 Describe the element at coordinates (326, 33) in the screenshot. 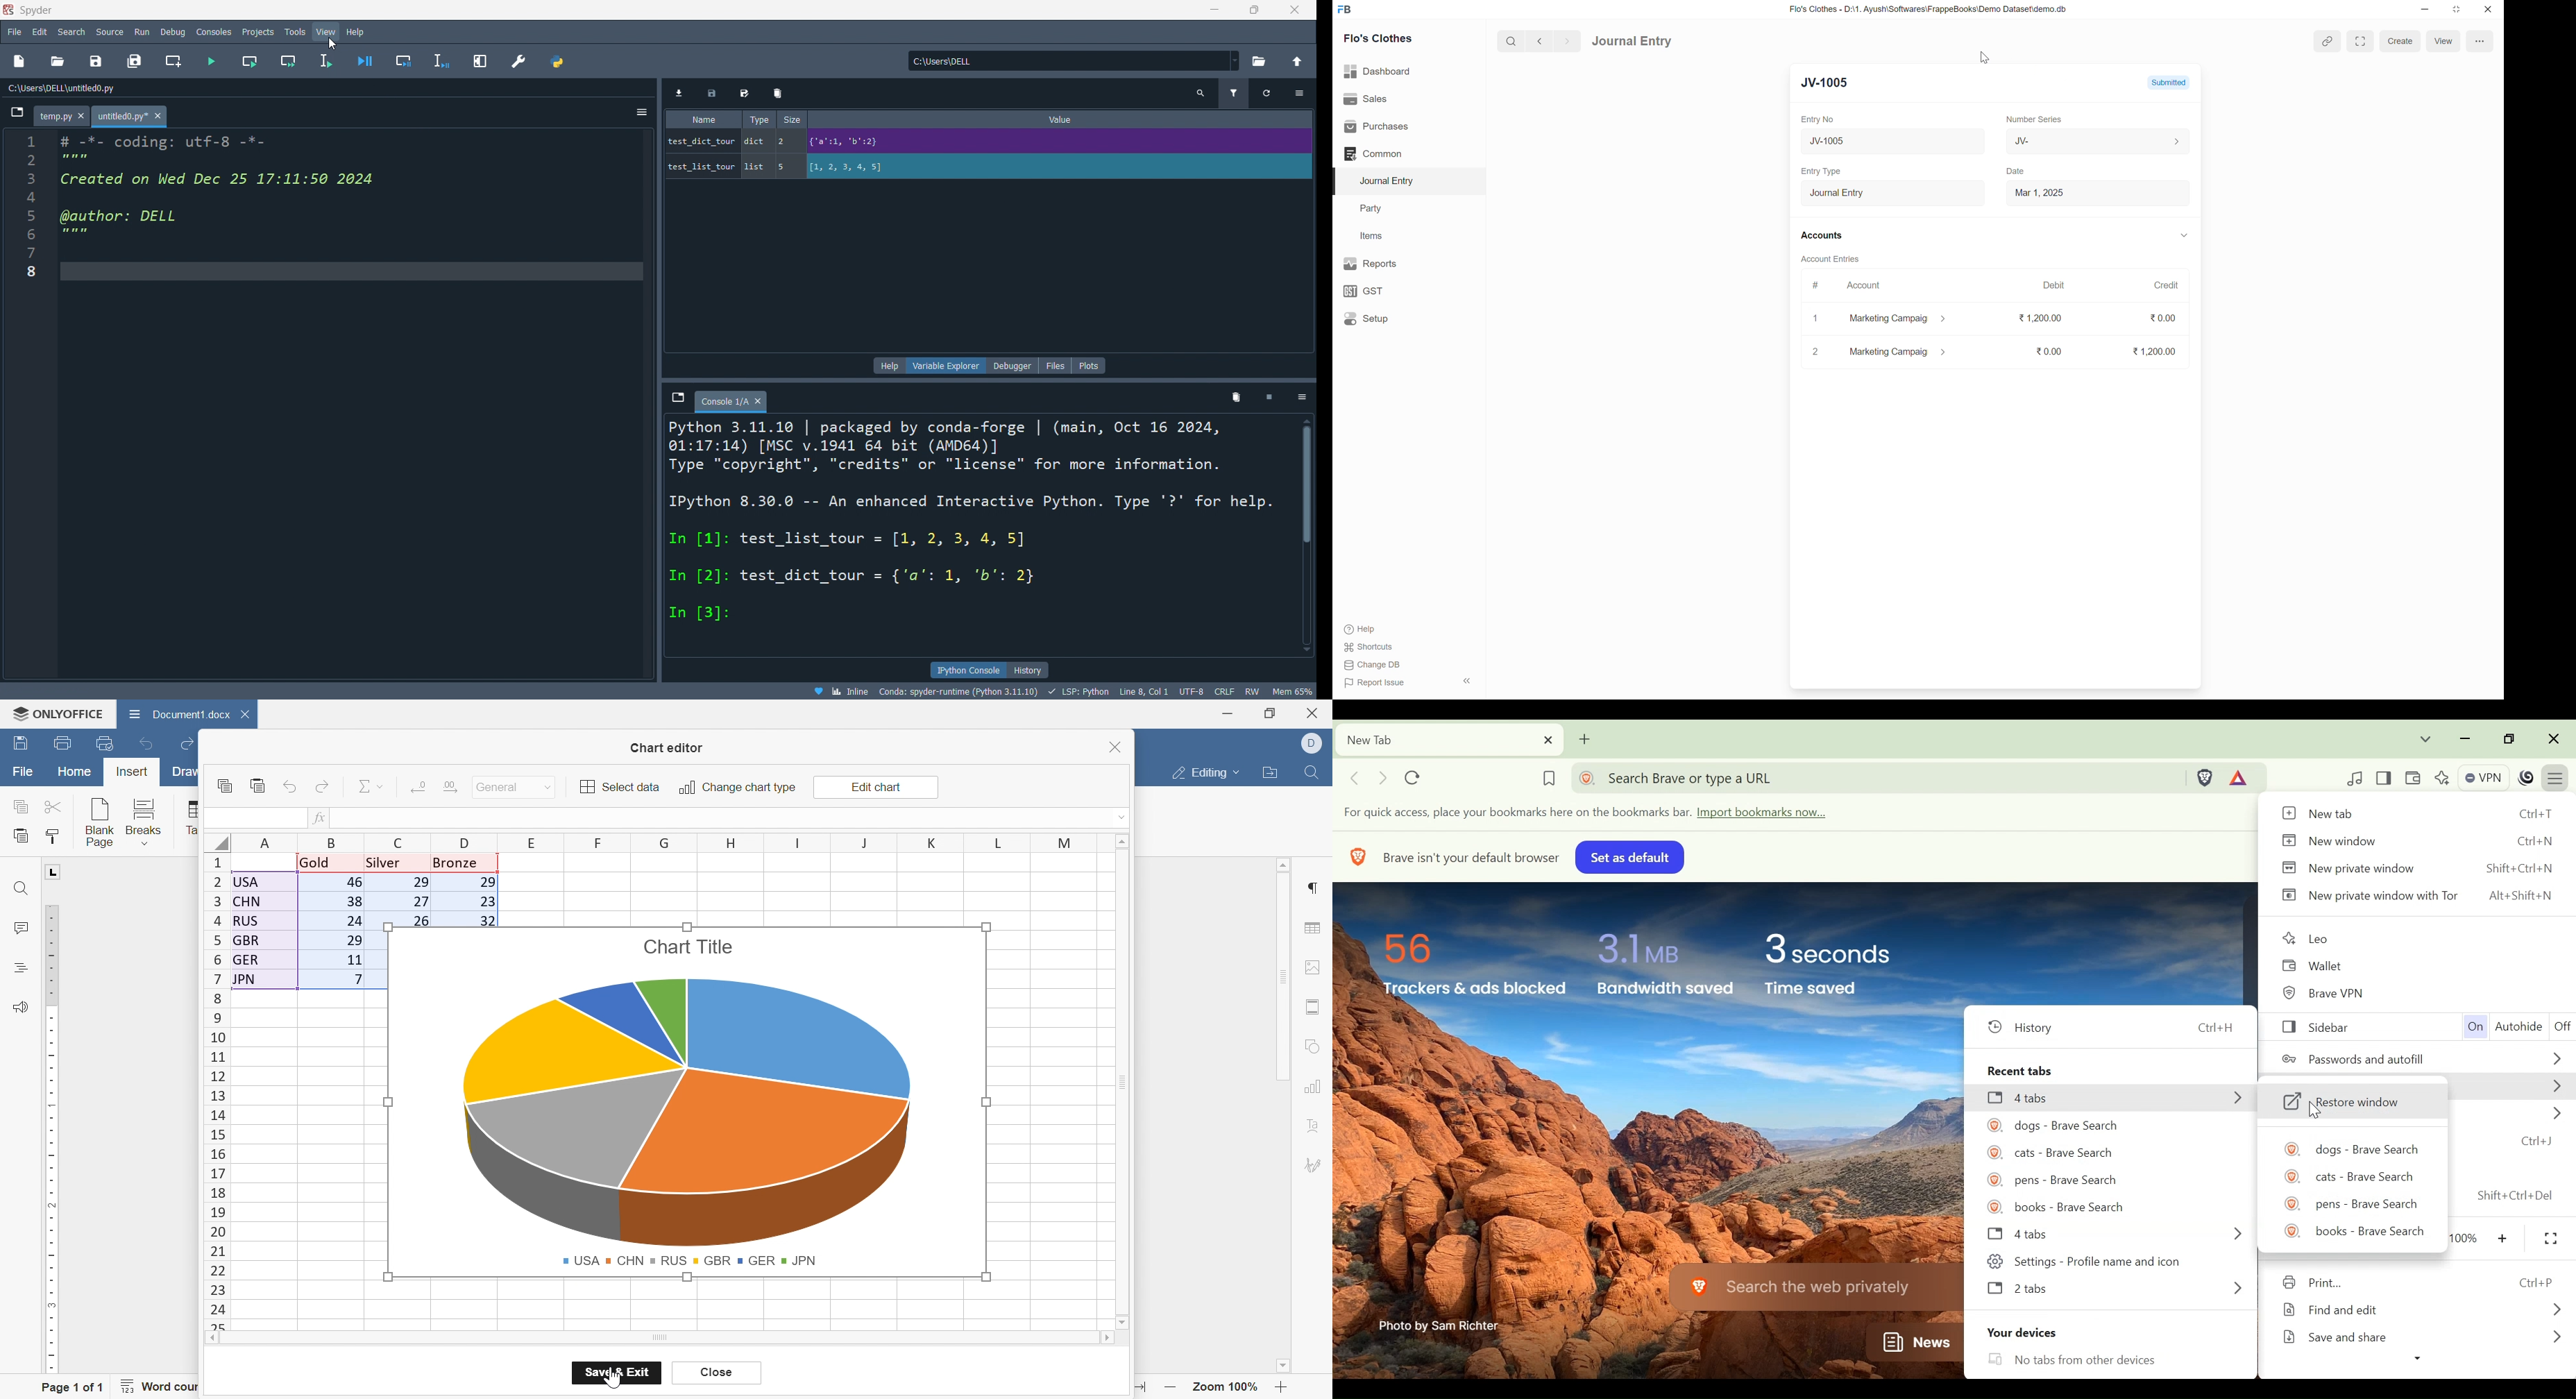

I see `view` at that location.